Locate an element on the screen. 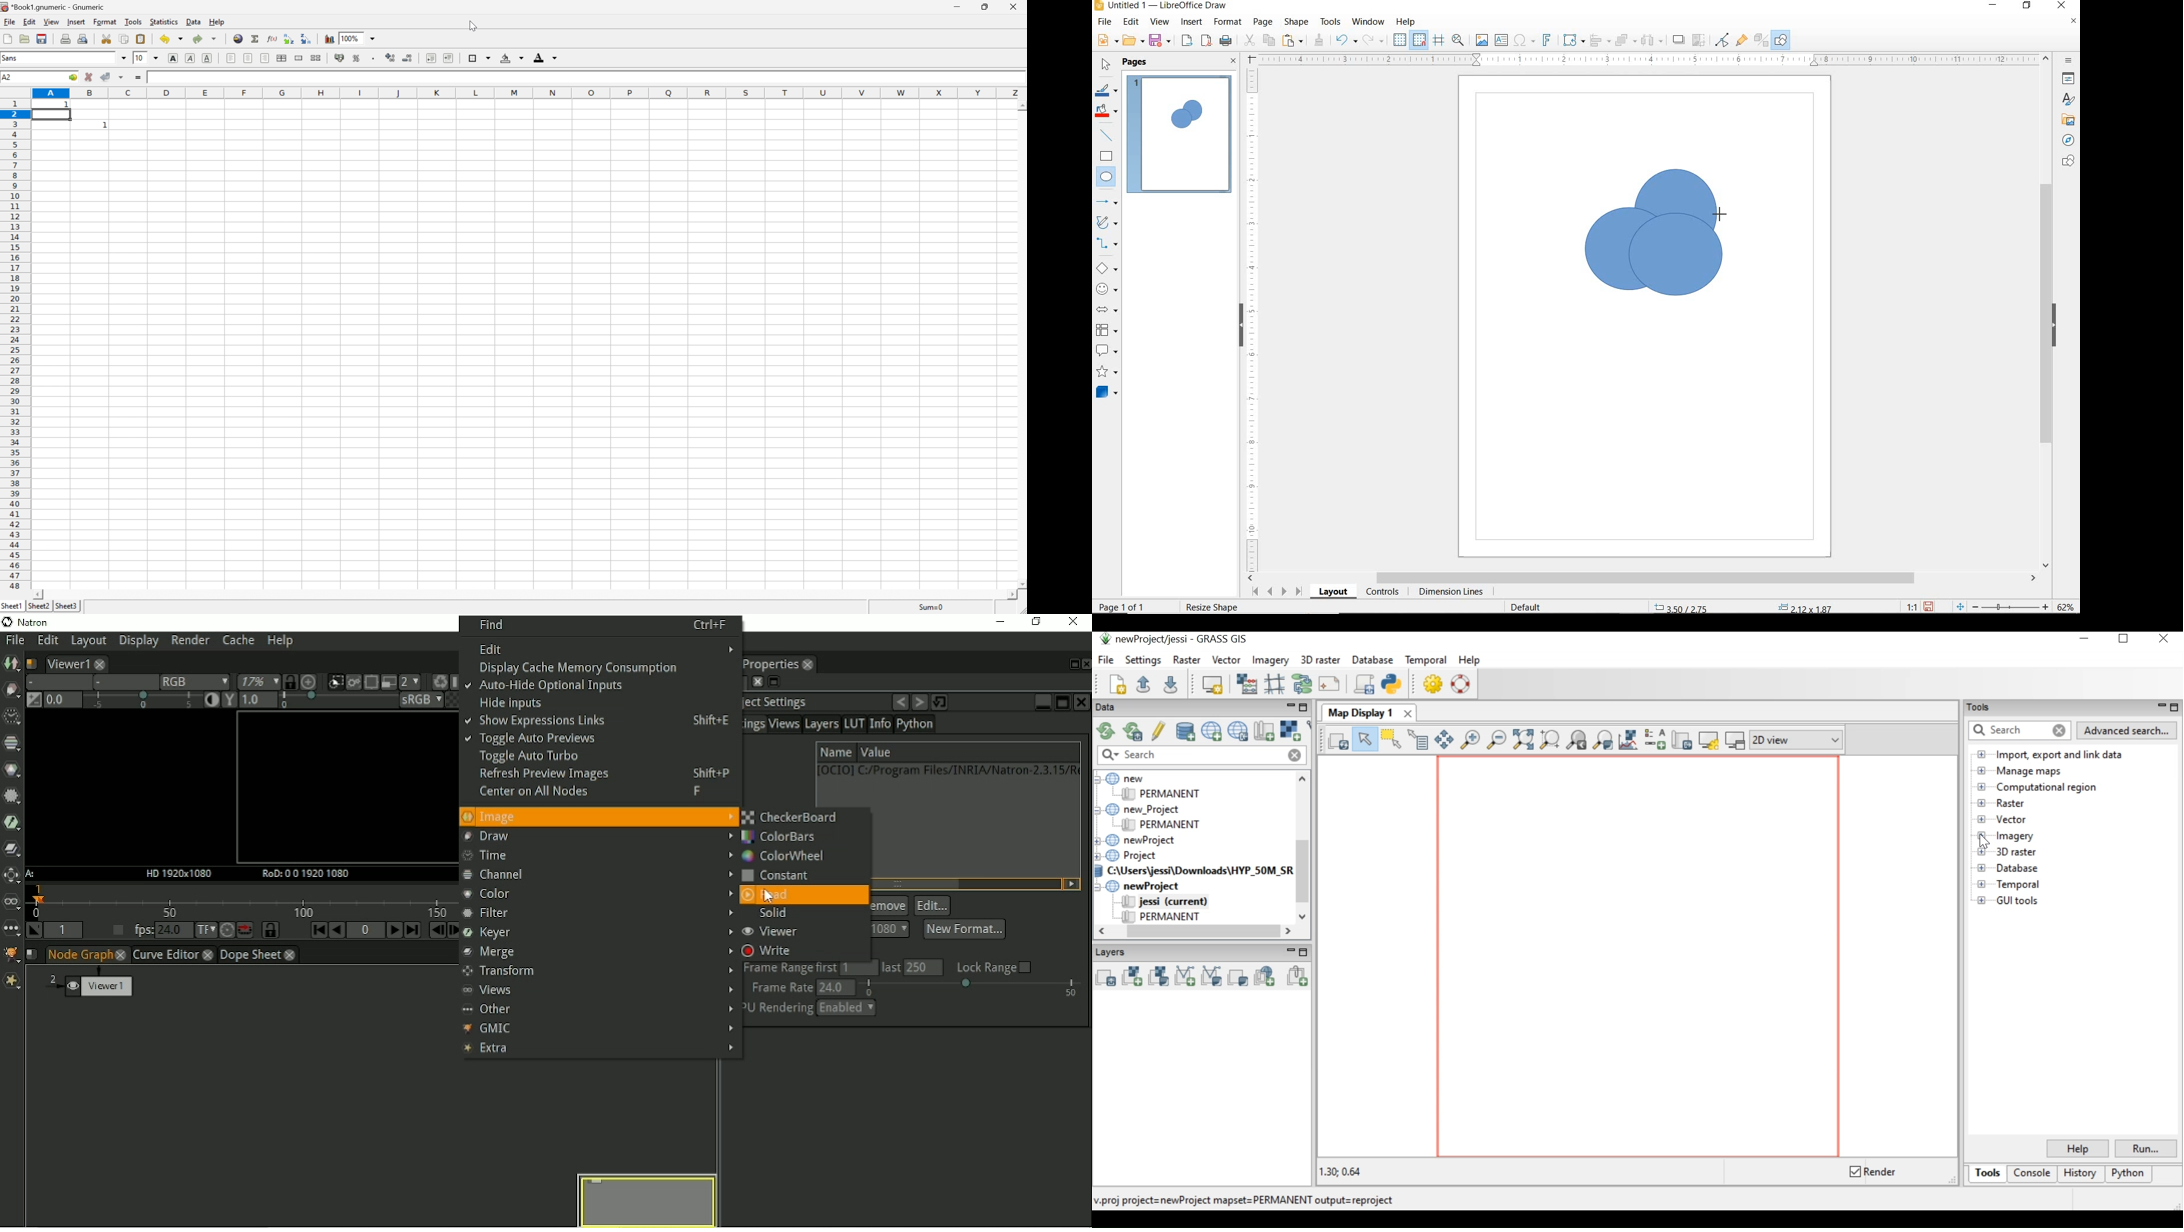 The image size is (2184, 1232). underline is located at coordinates (208, 58).